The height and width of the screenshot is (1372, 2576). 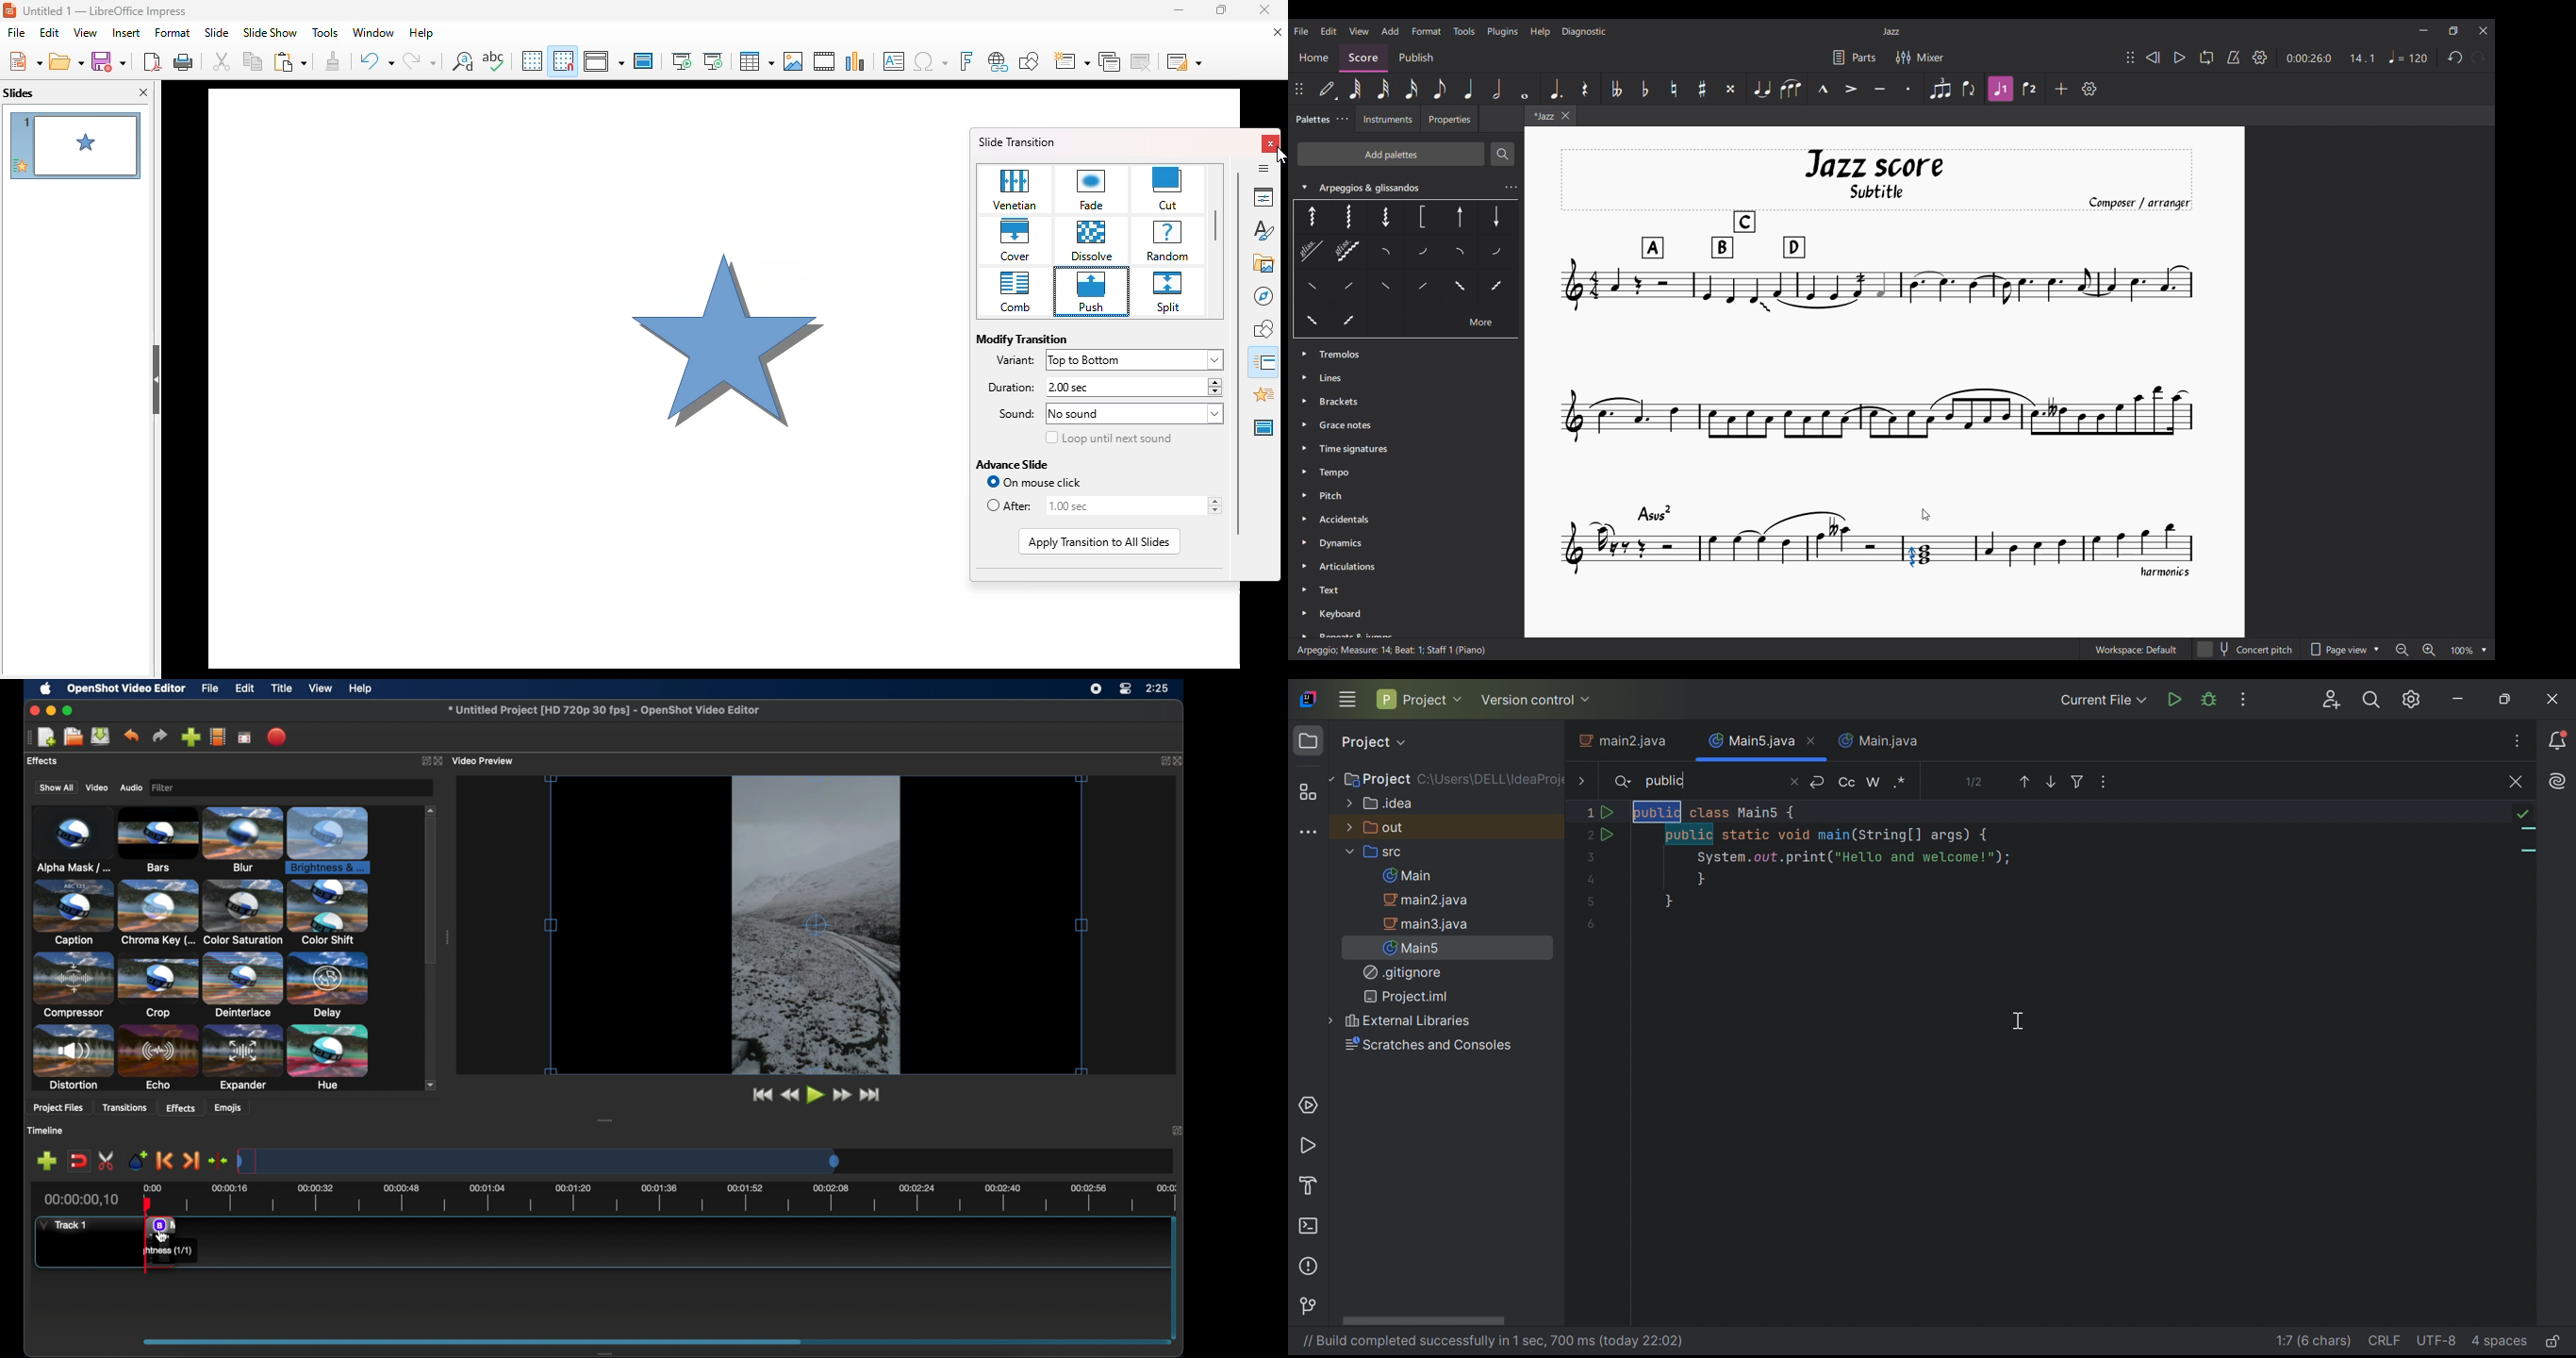 I want to click on add track, so click(x=47, y=1161).